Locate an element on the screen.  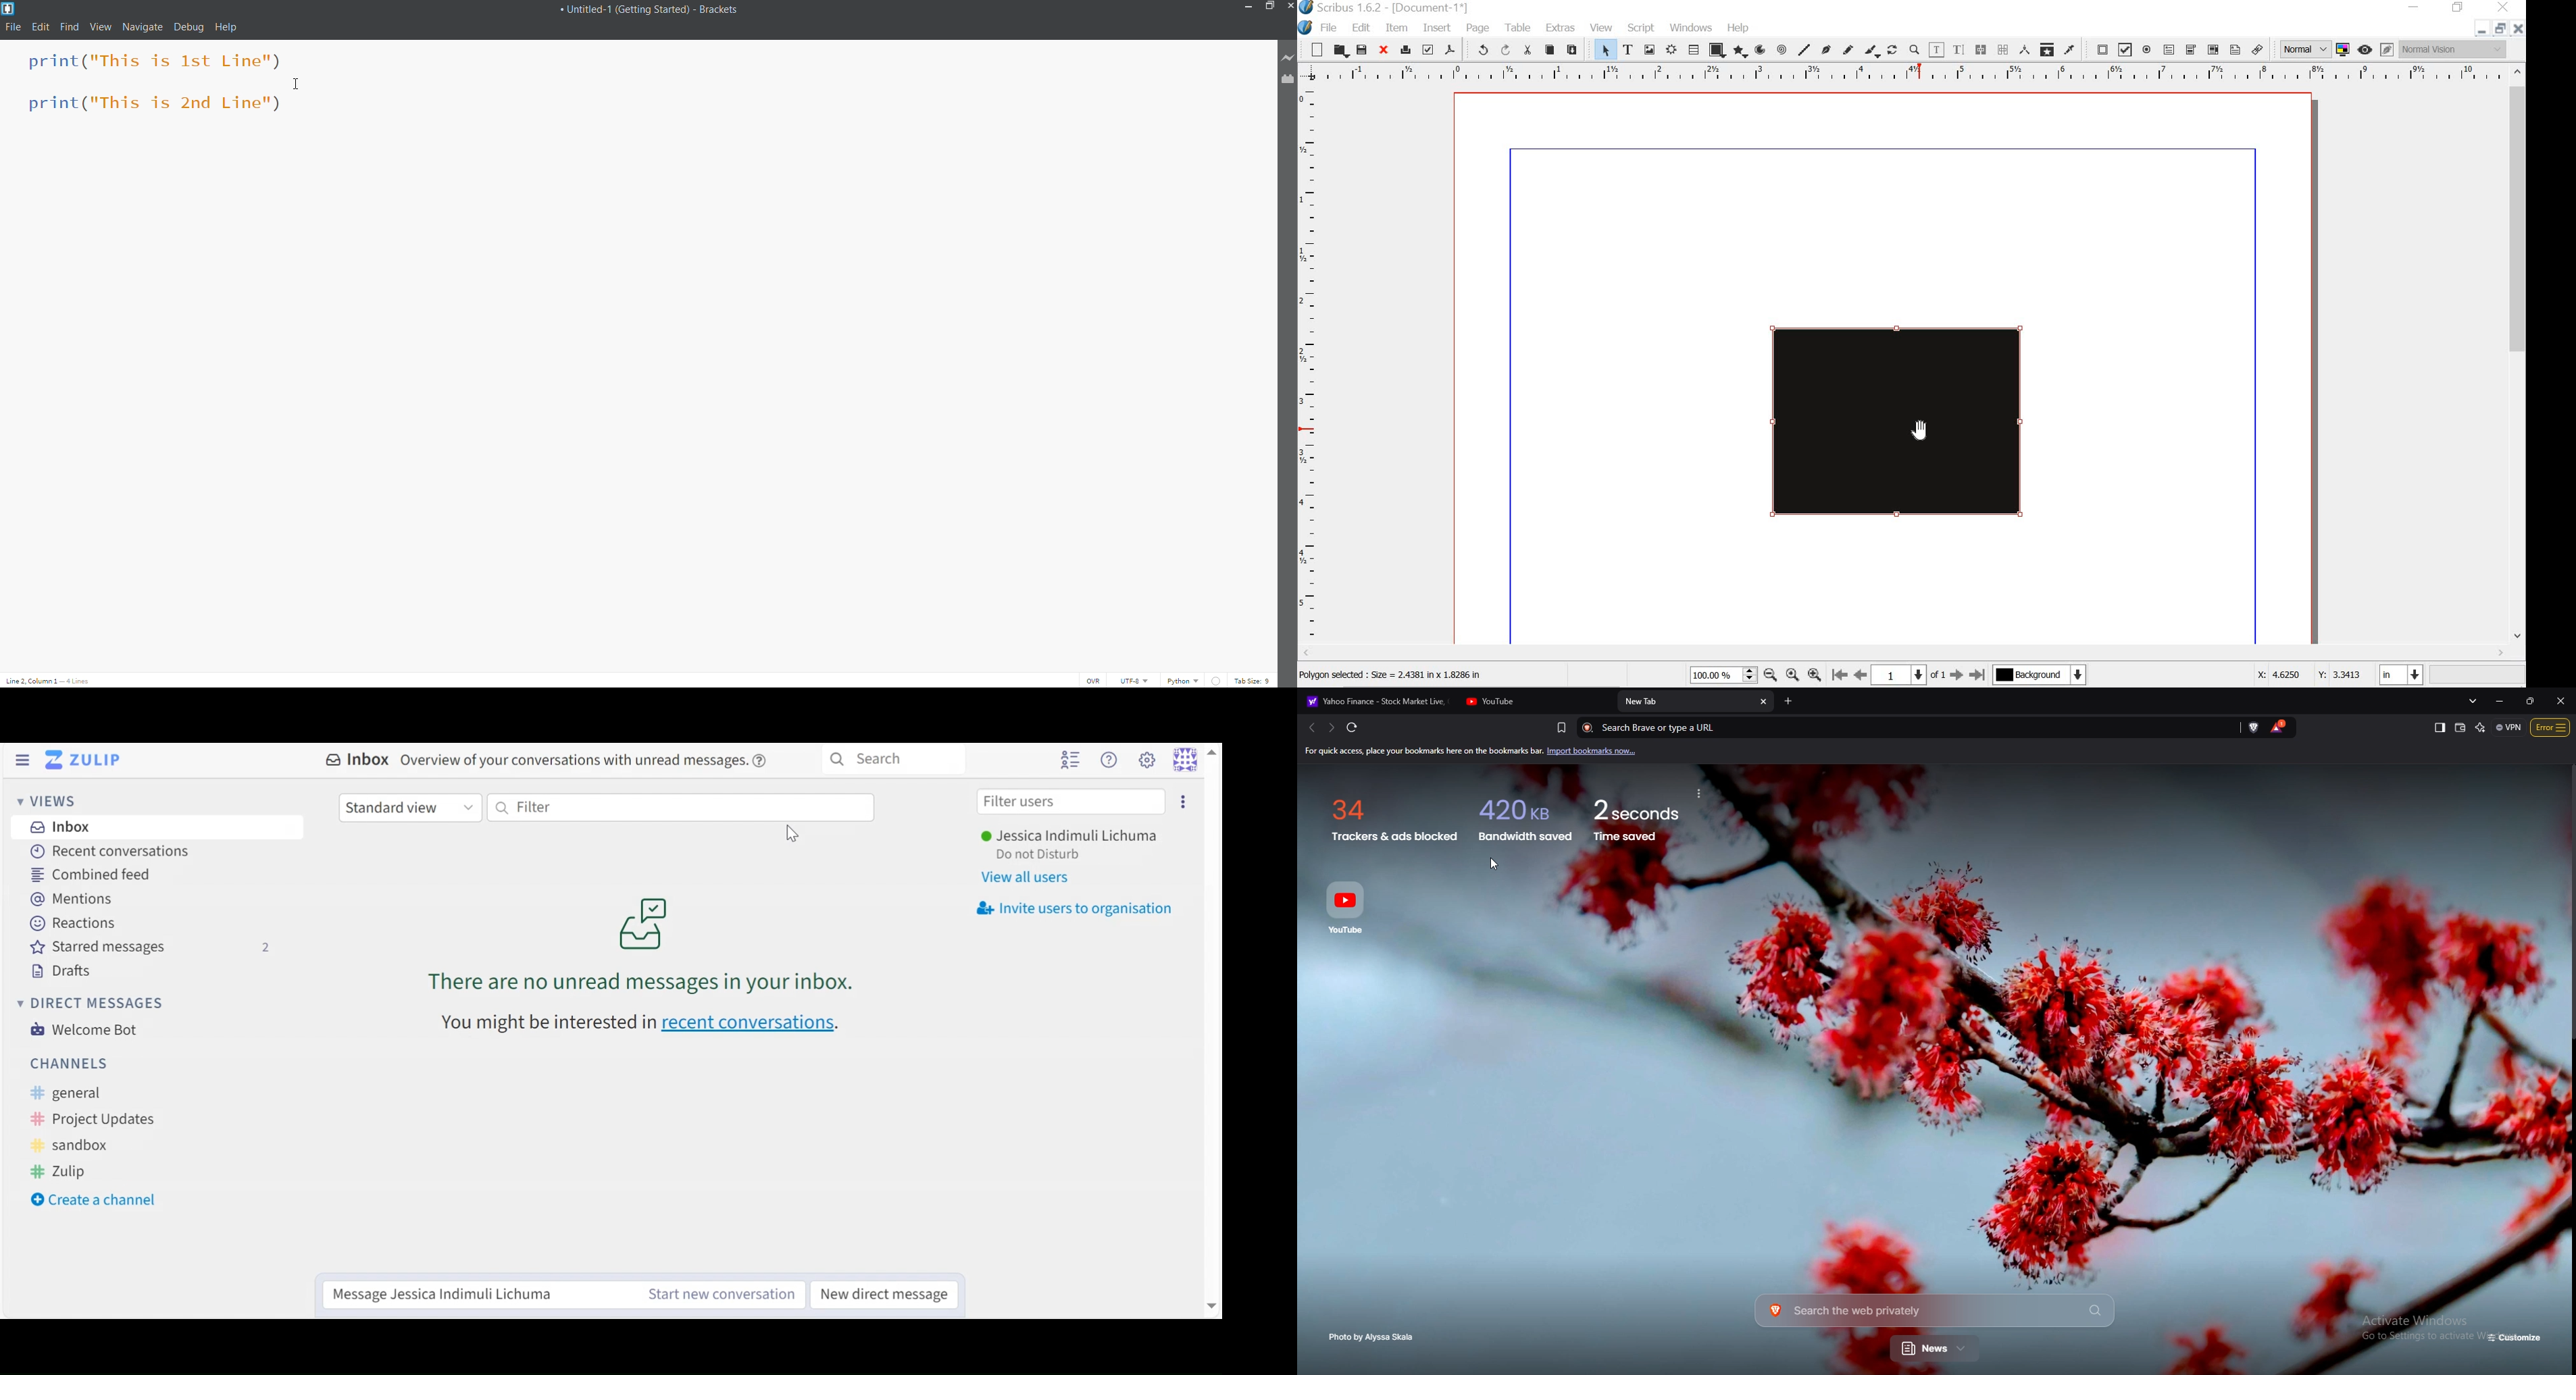
Drafts is located at coordinates (62, 971).